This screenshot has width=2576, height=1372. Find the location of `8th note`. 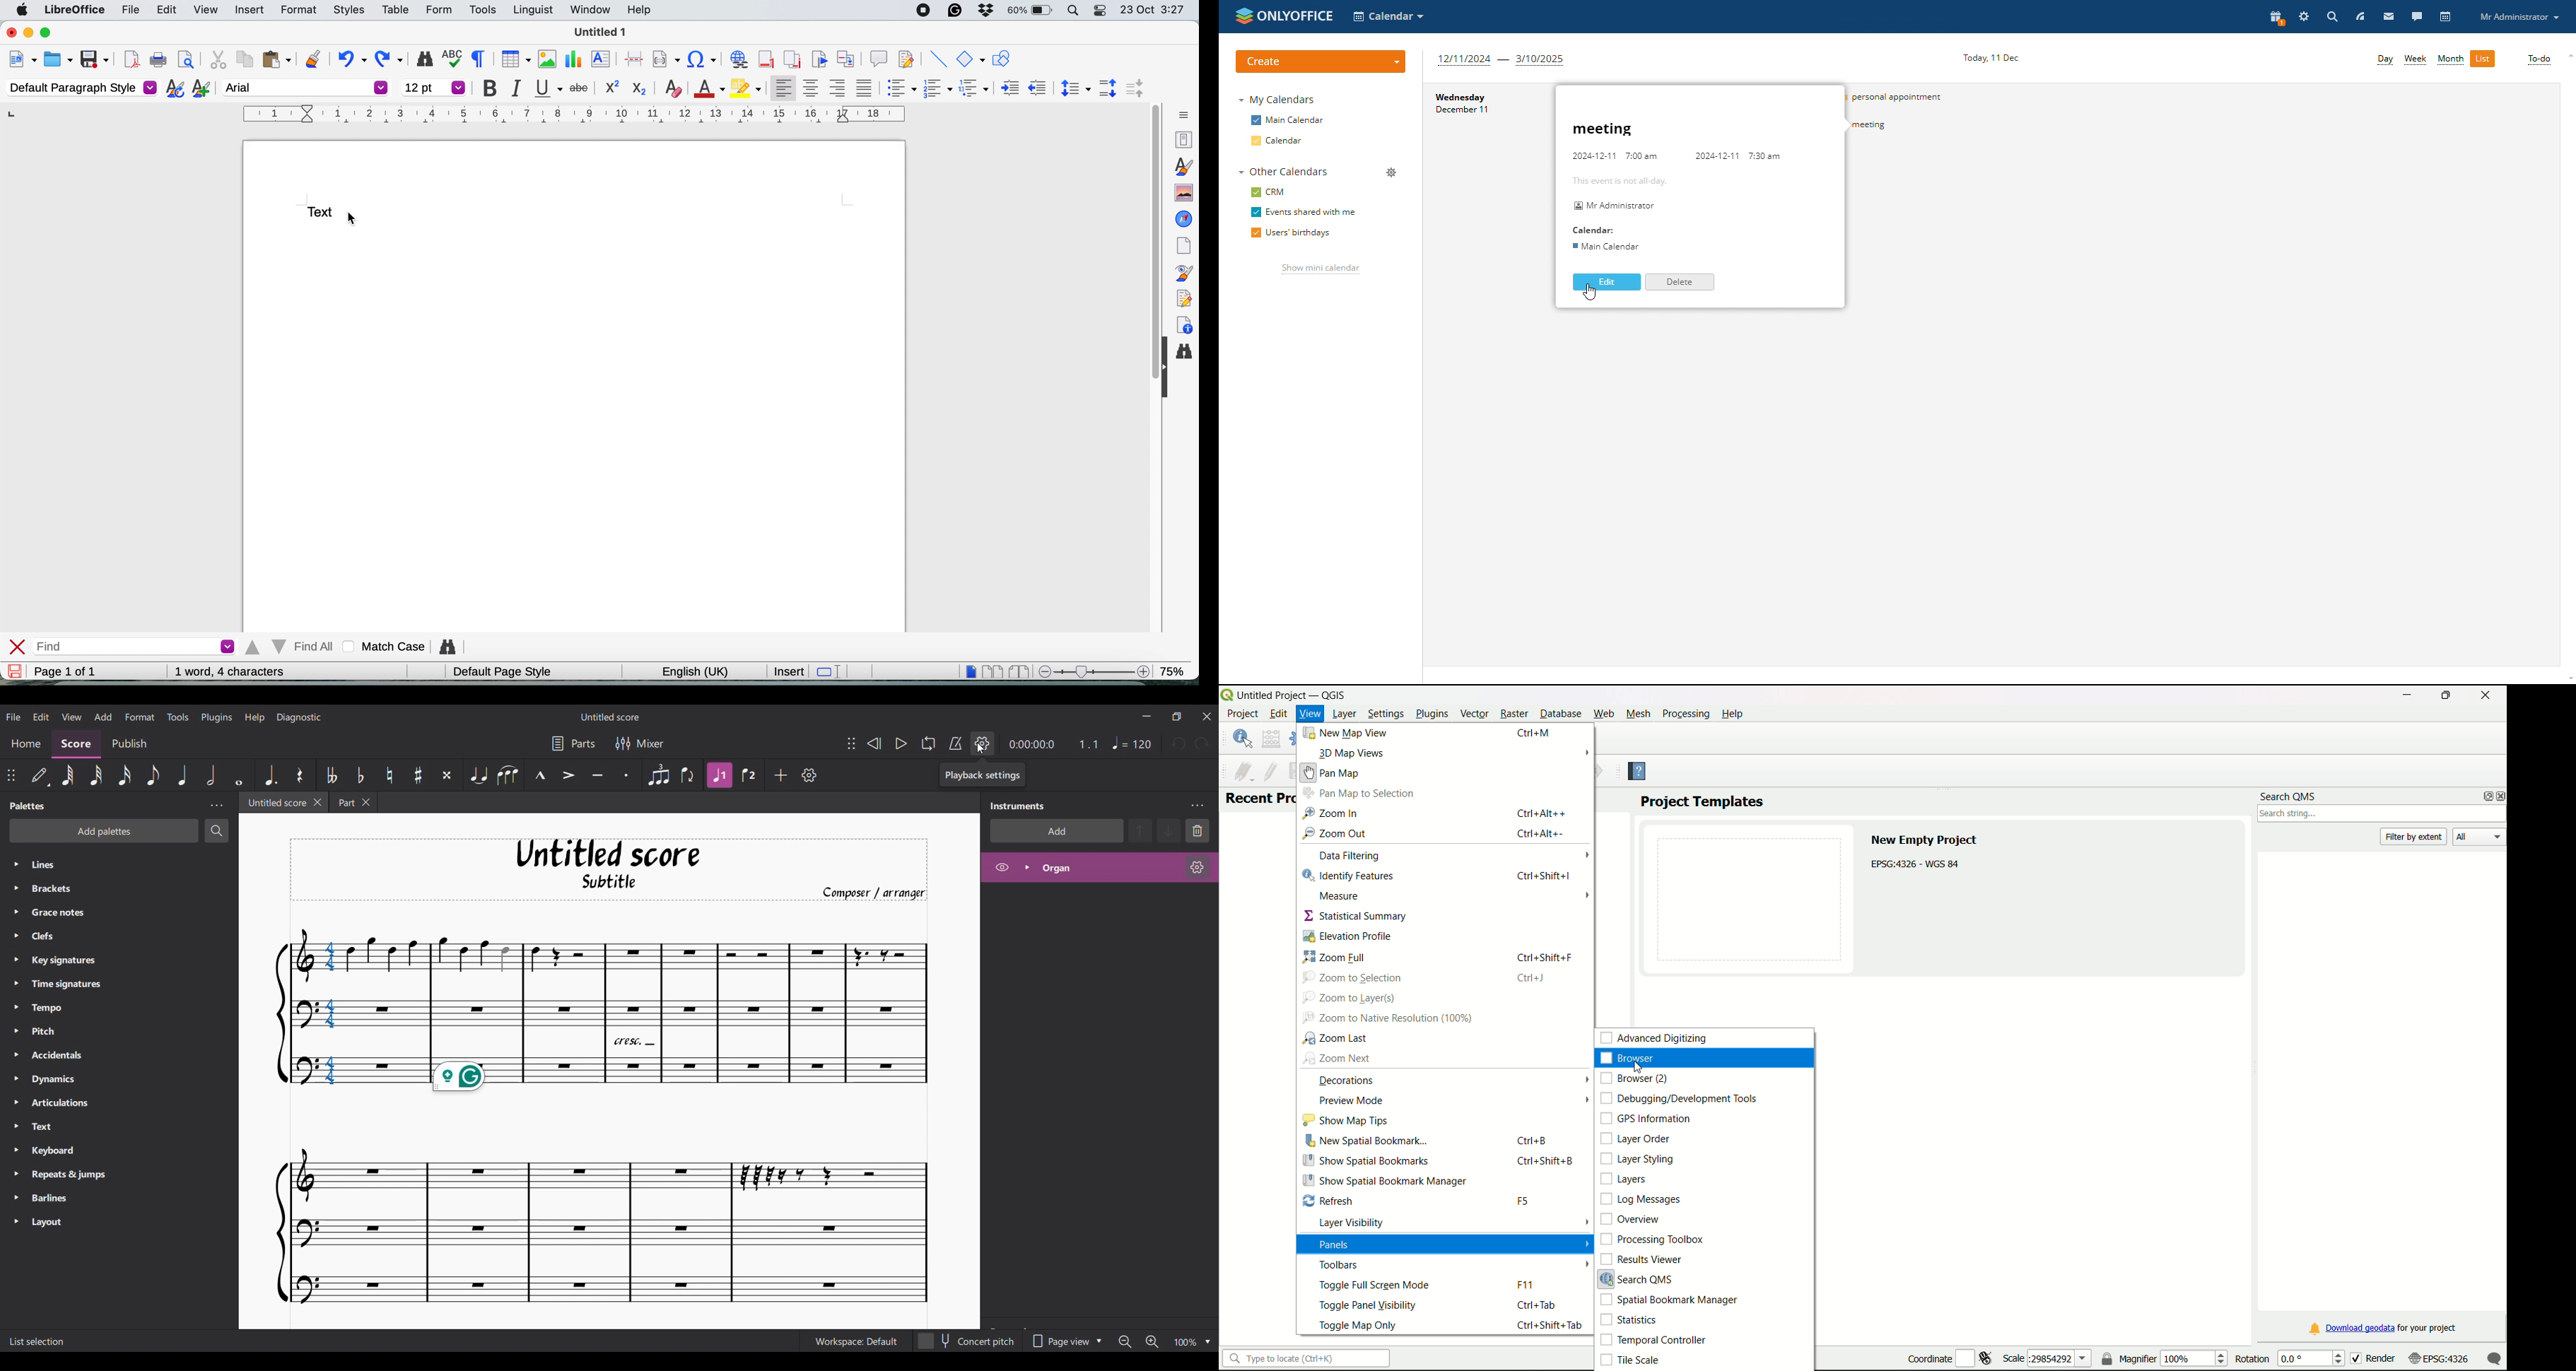

8th note is located at coordinates (152, 776).